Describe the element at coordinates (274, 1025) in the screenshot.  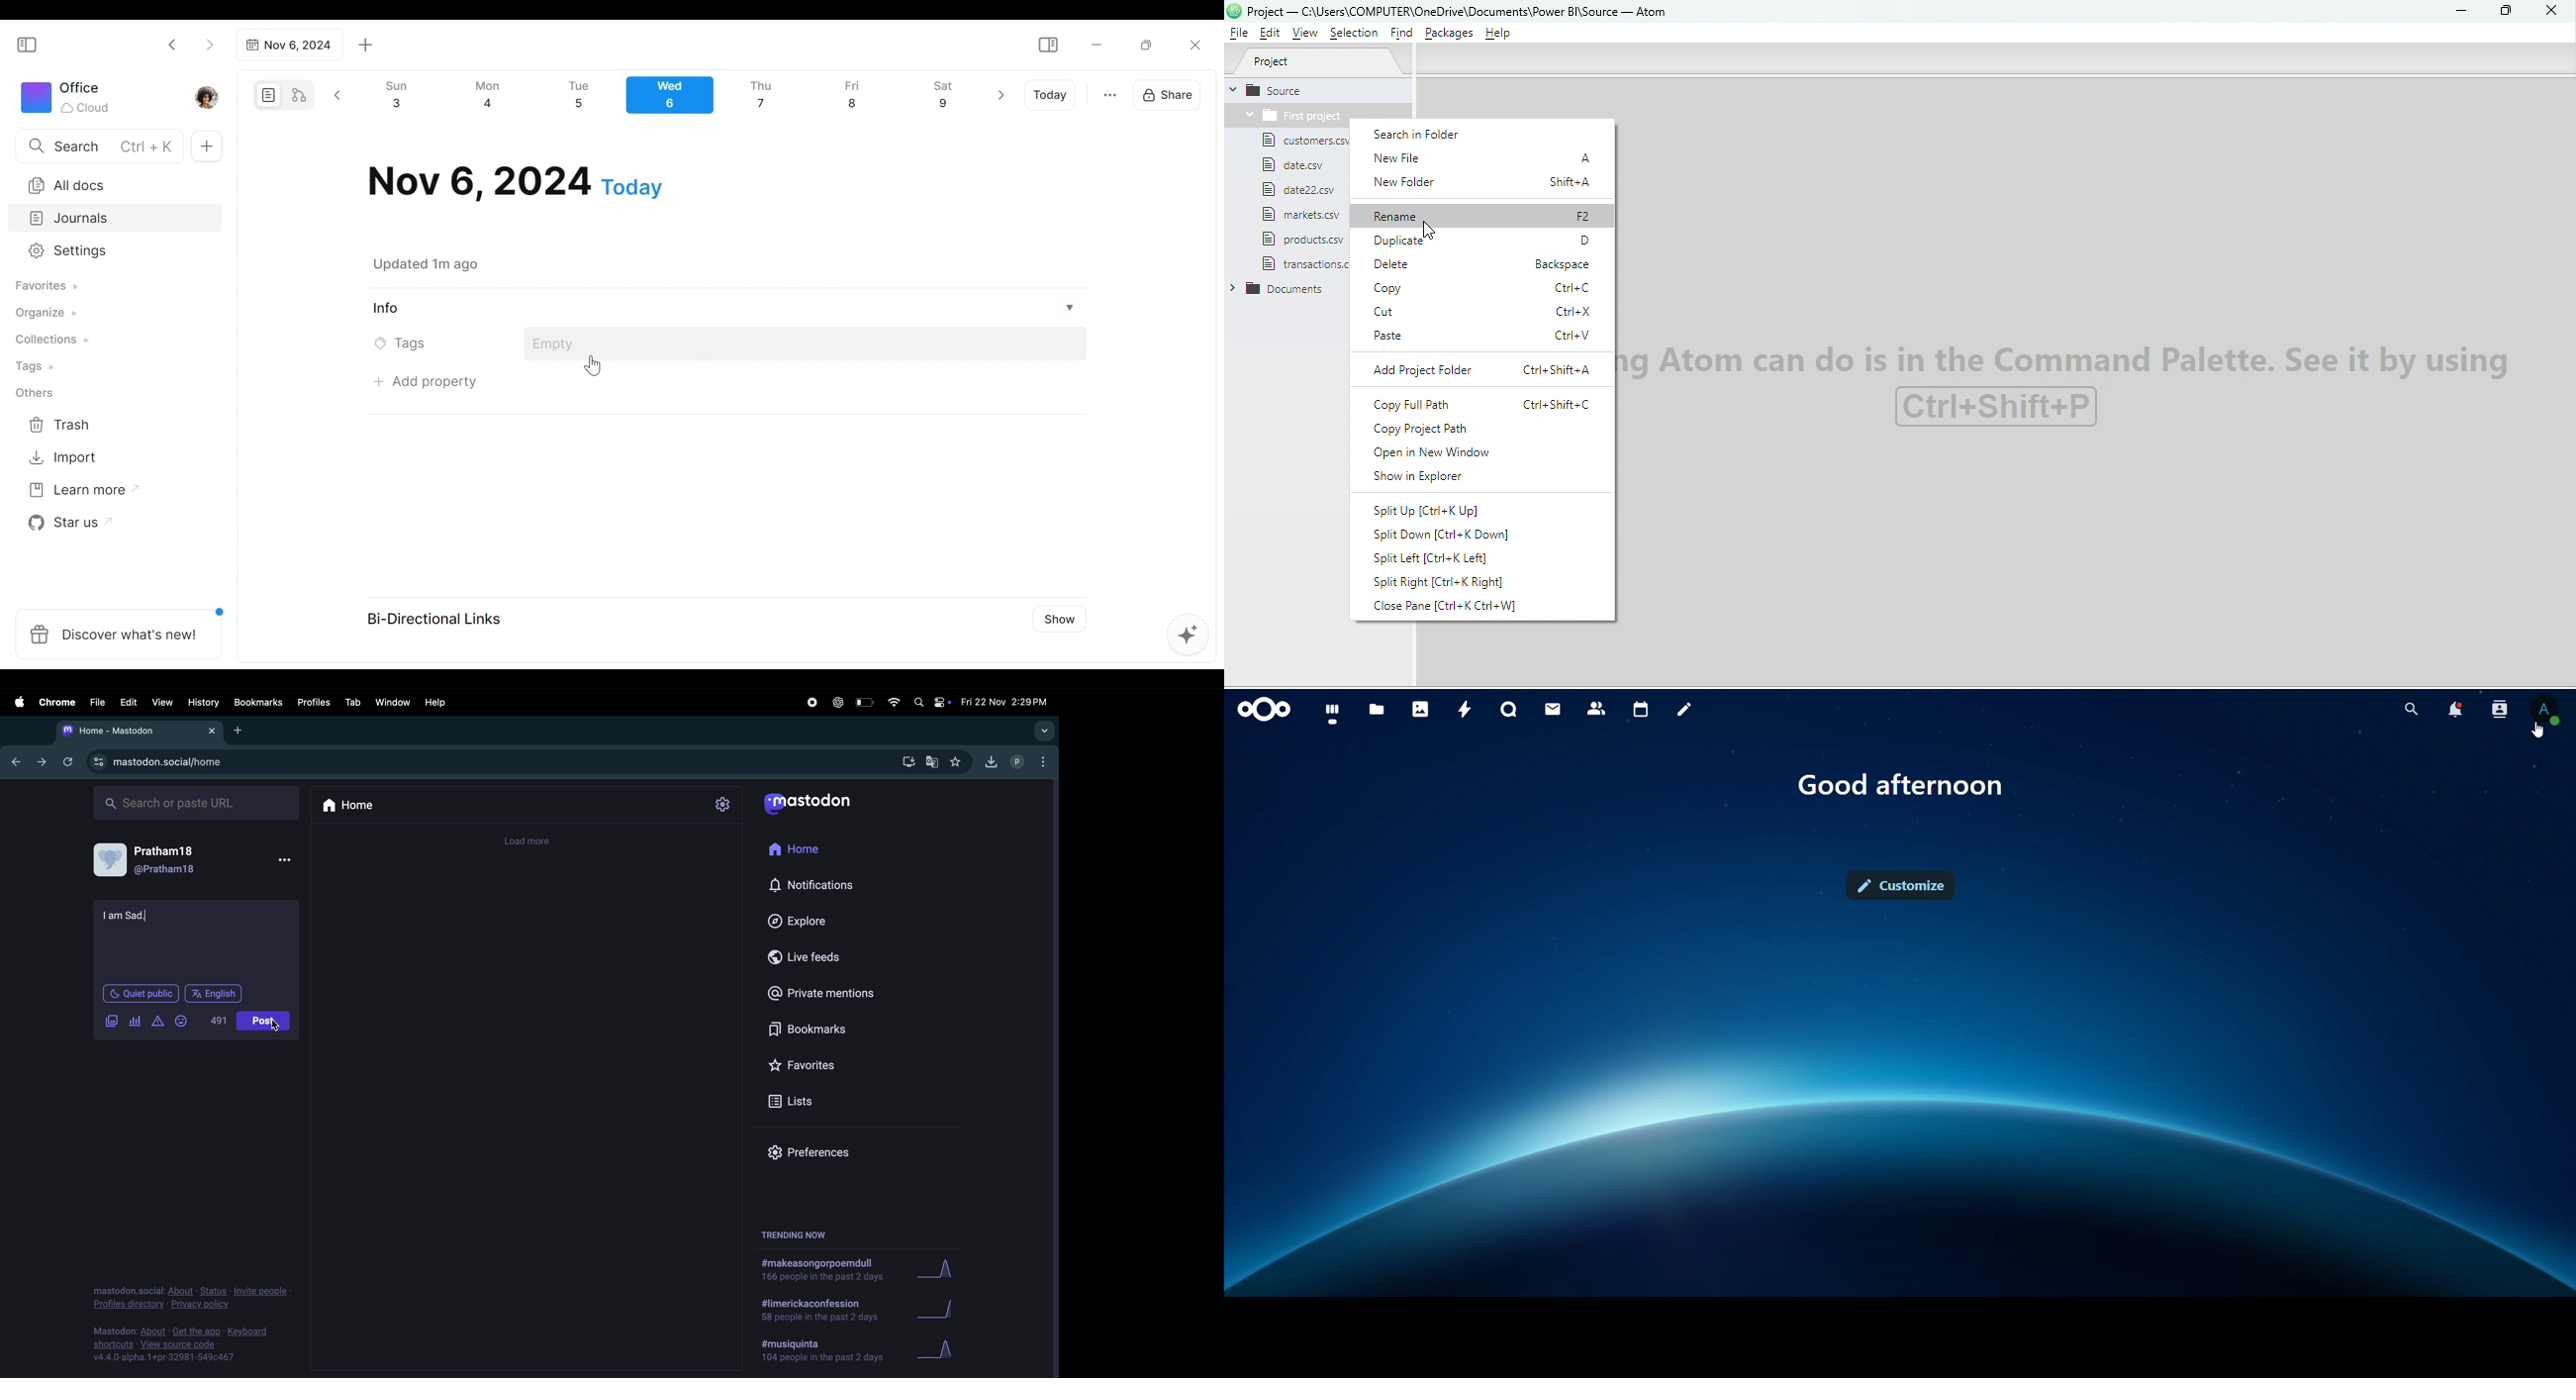
I see `cursor` at that location.